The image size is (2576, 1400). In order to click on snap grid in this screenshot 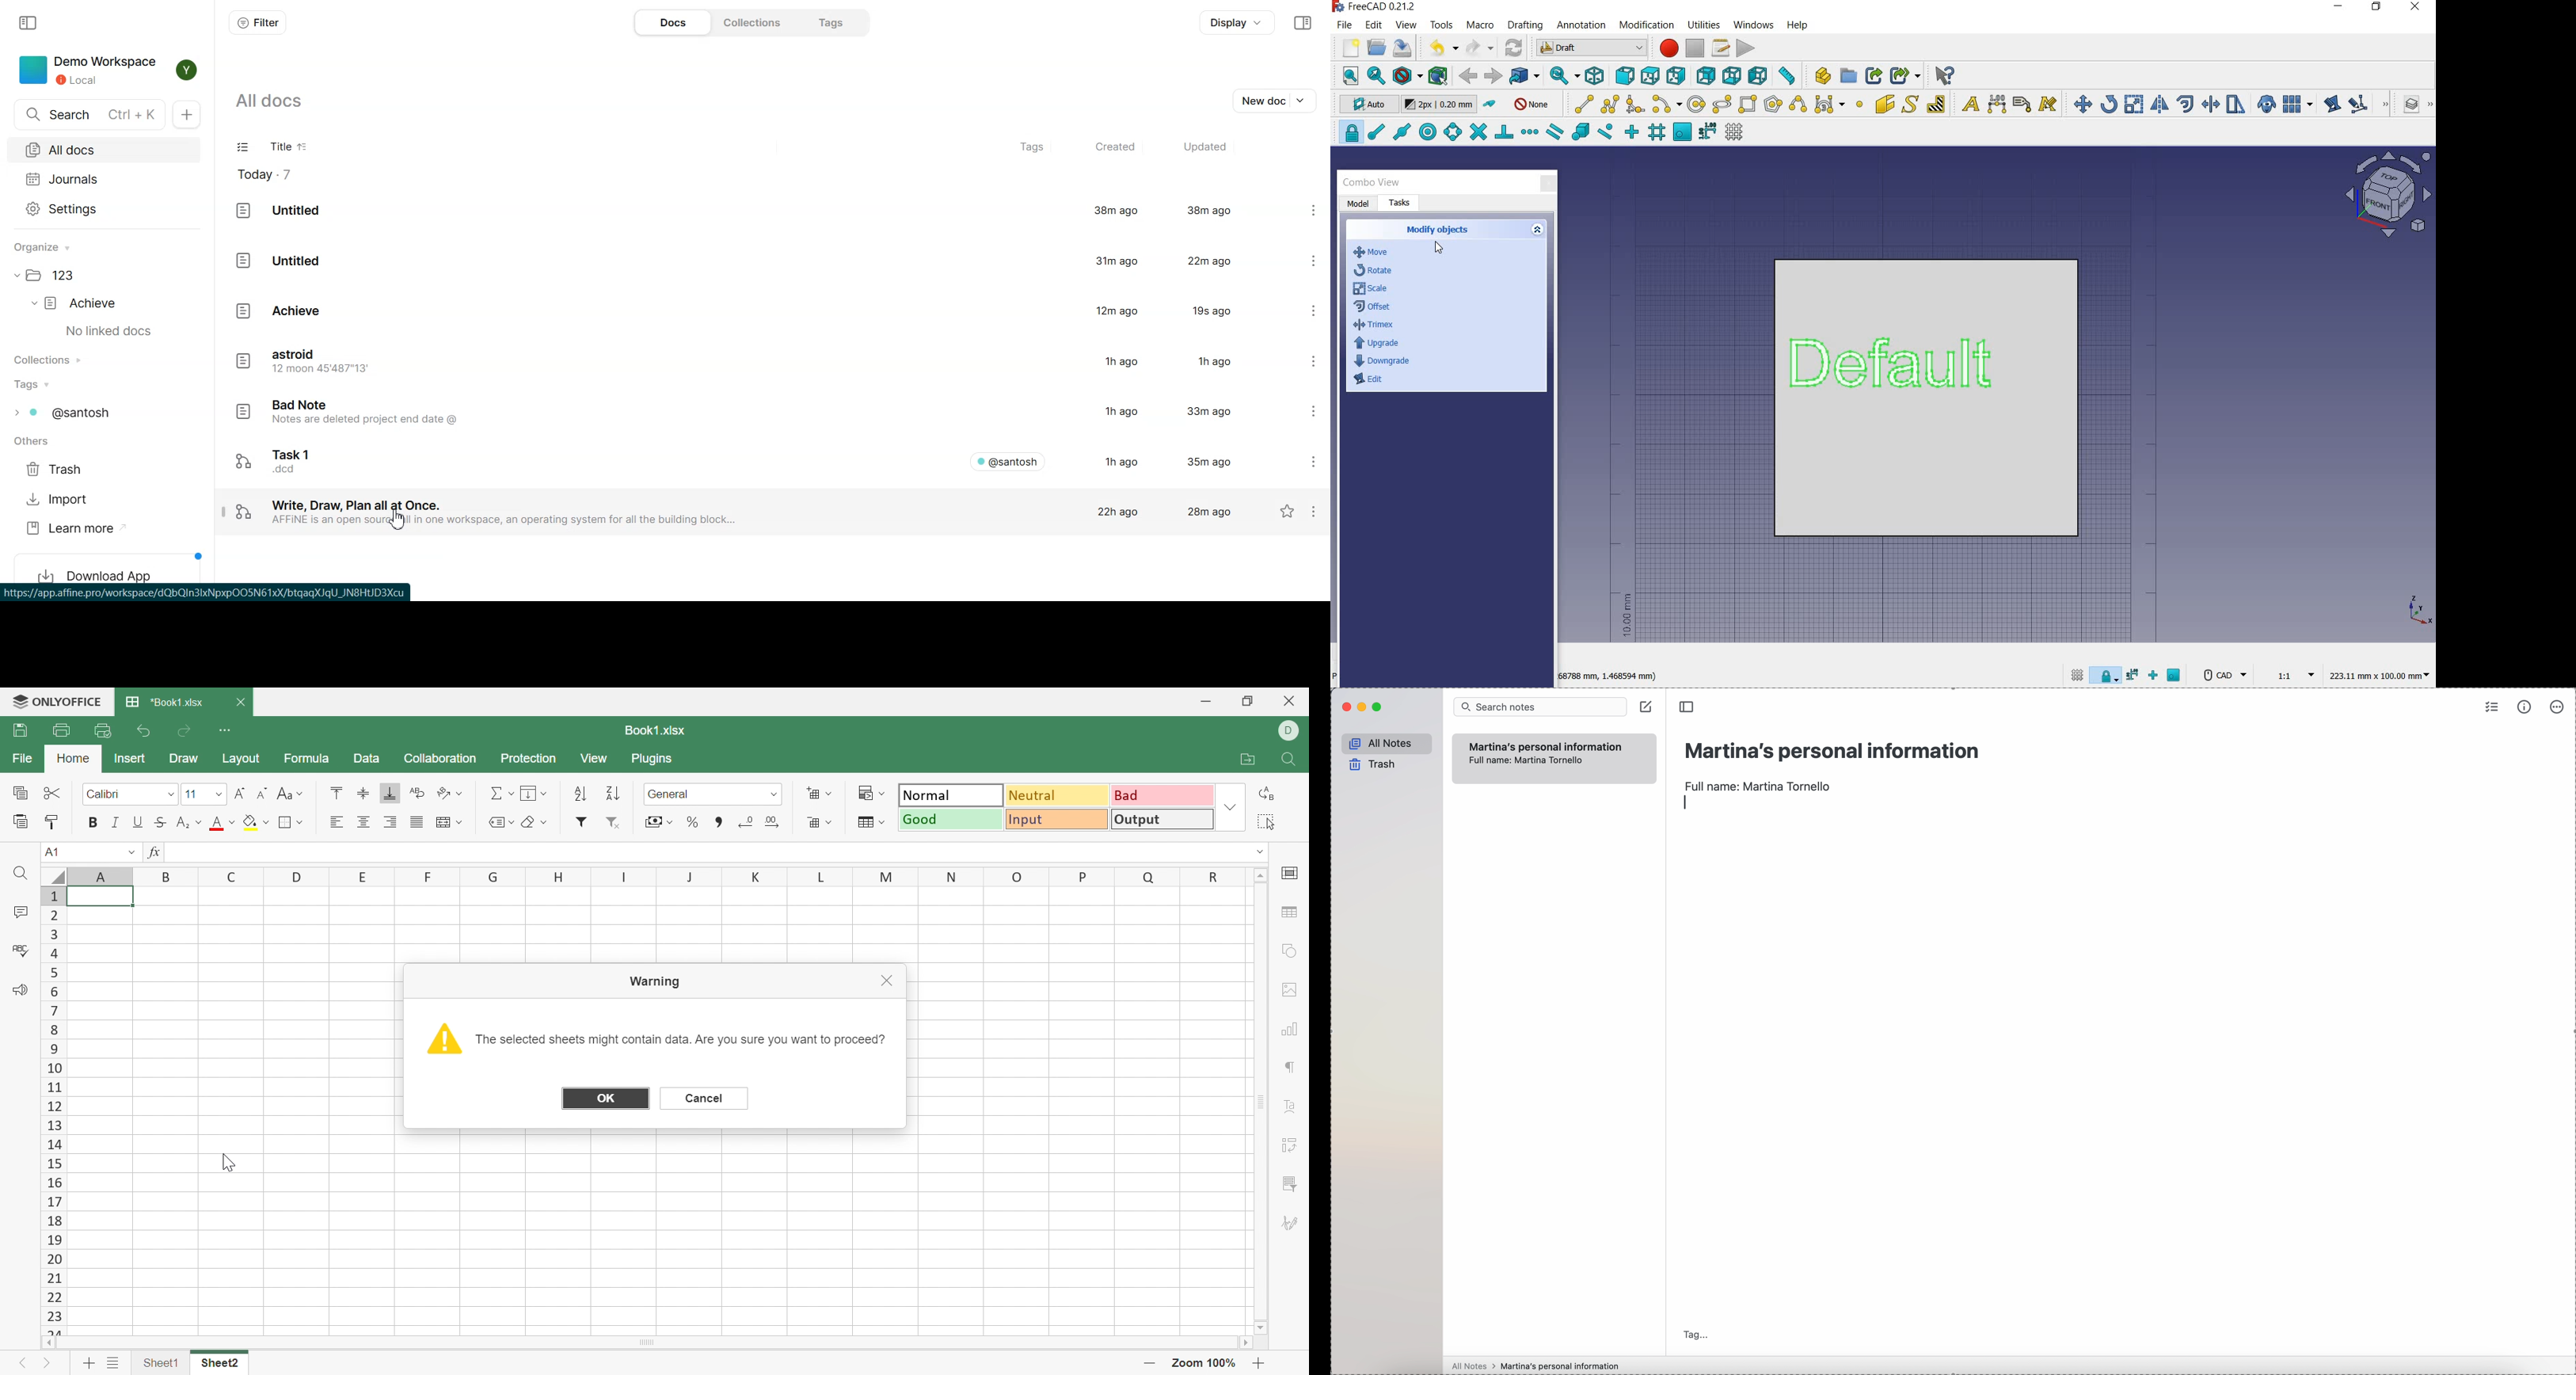, I will do `click(1656, 134)`.